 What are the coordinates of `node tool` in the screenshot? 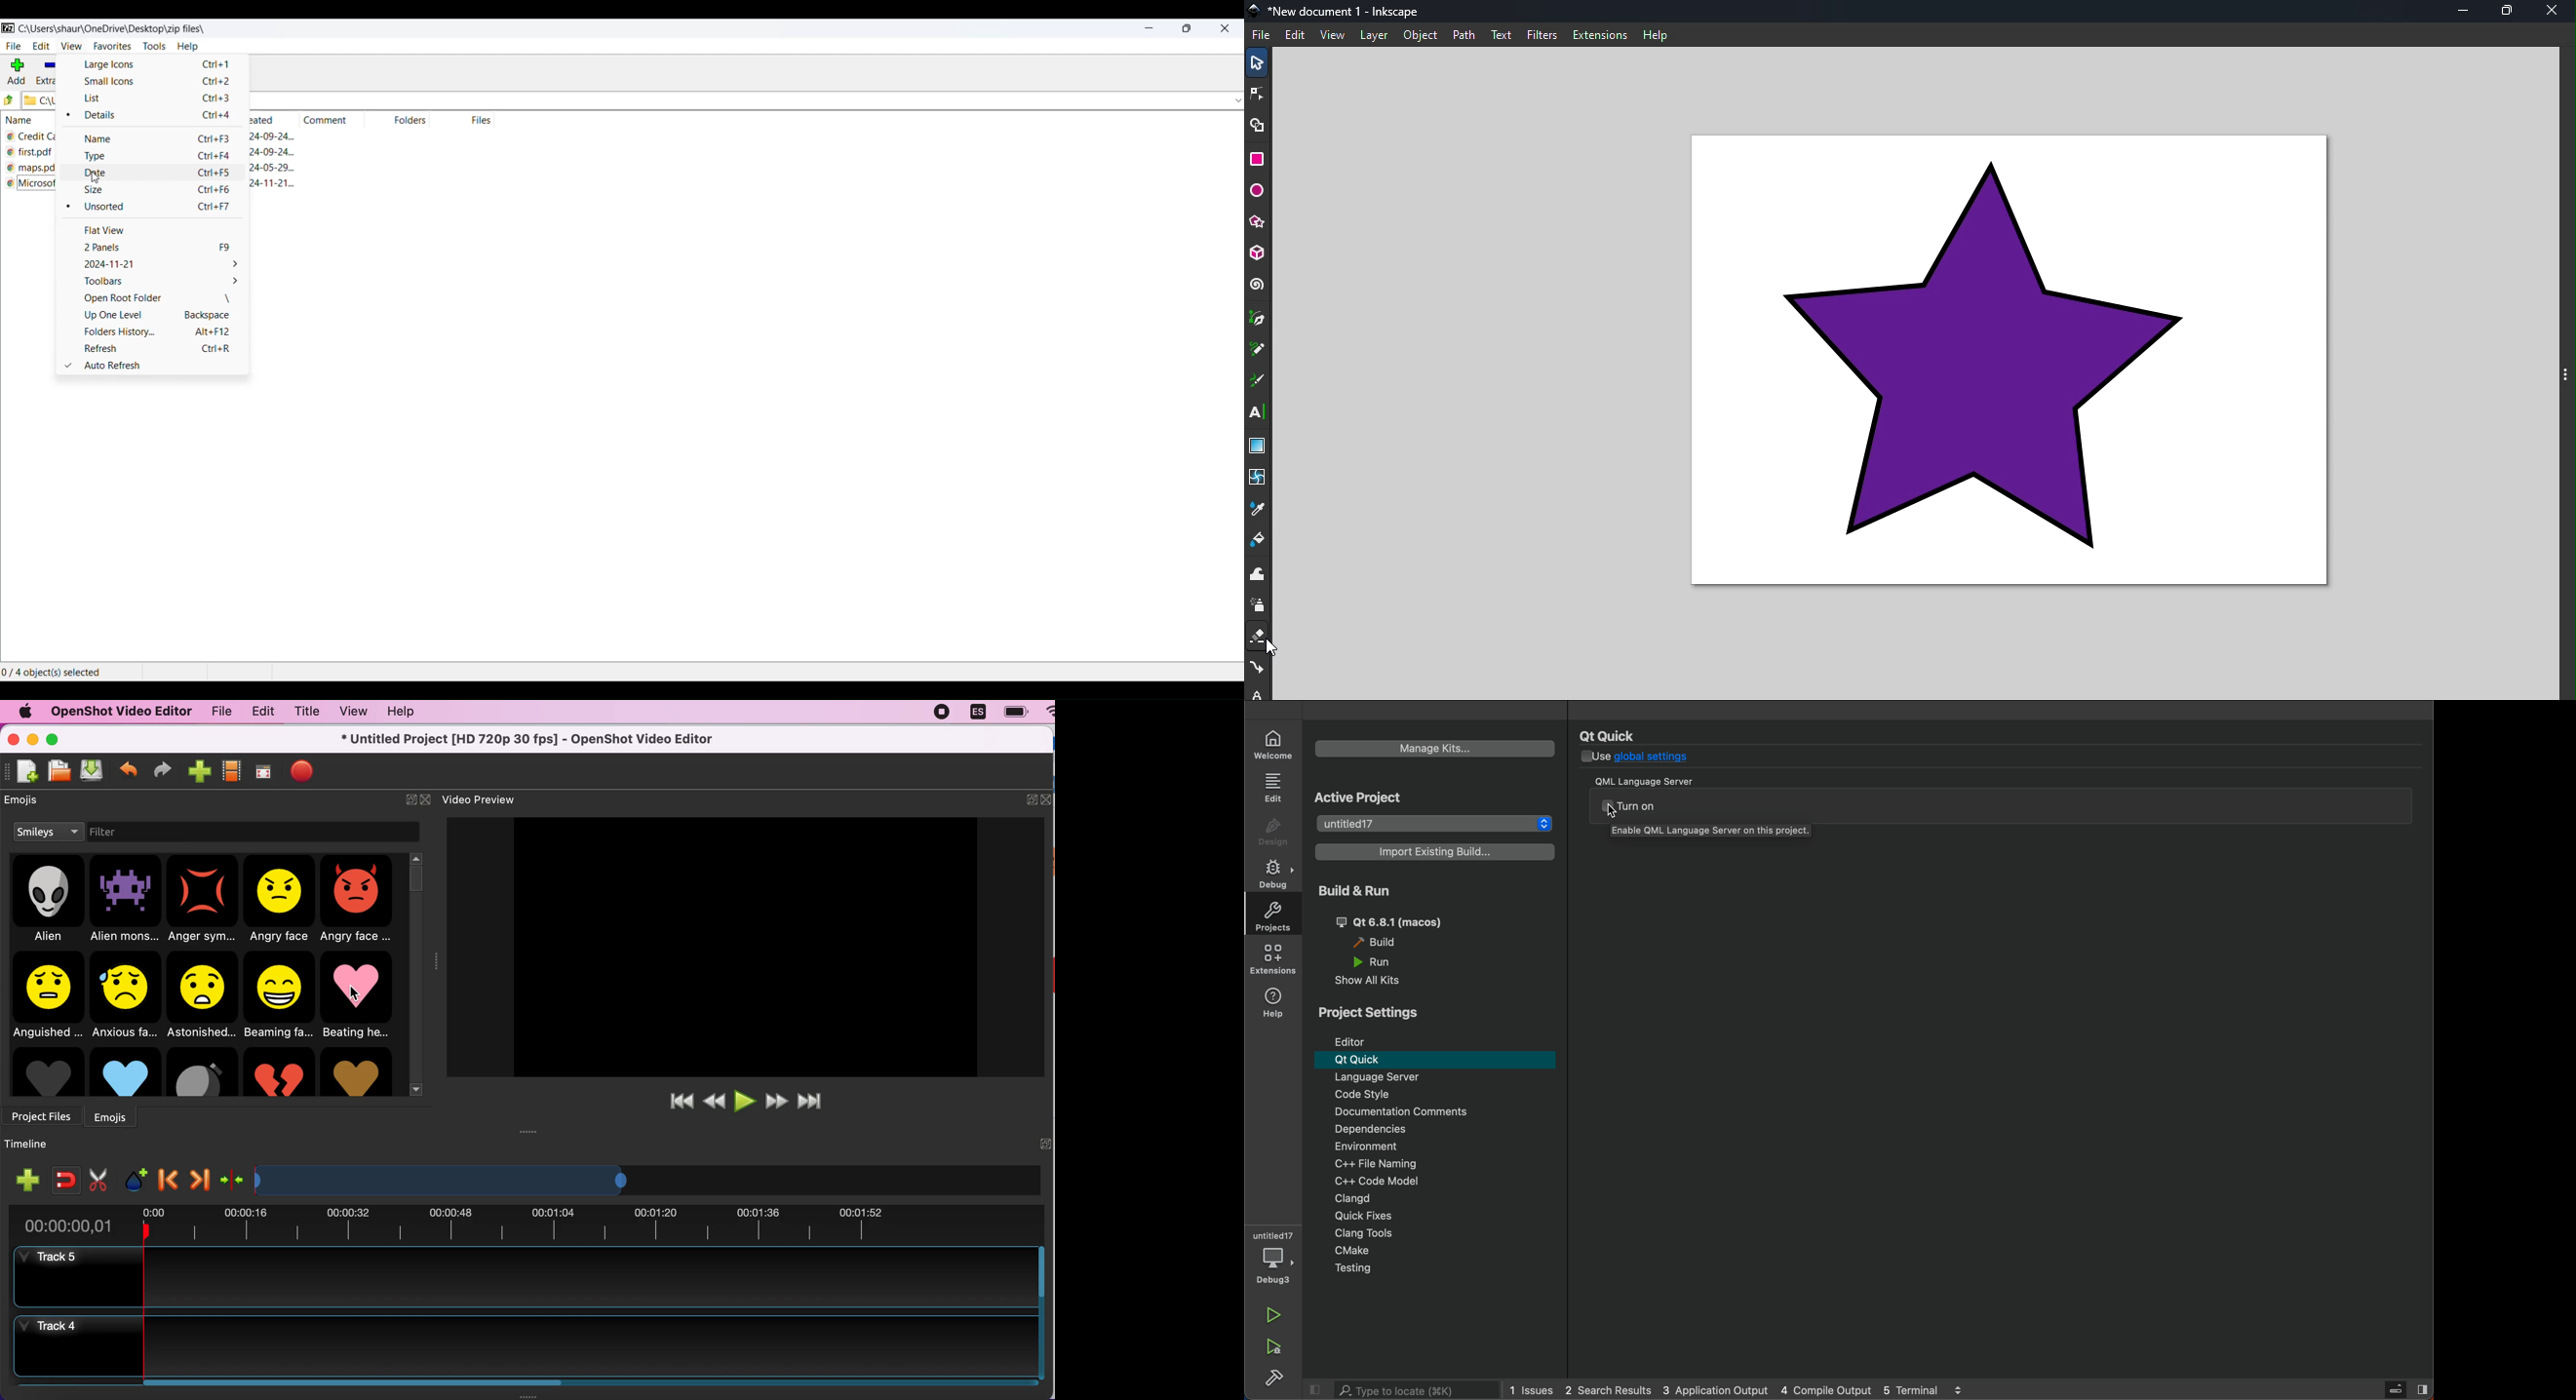 It's located at (1259, 93).